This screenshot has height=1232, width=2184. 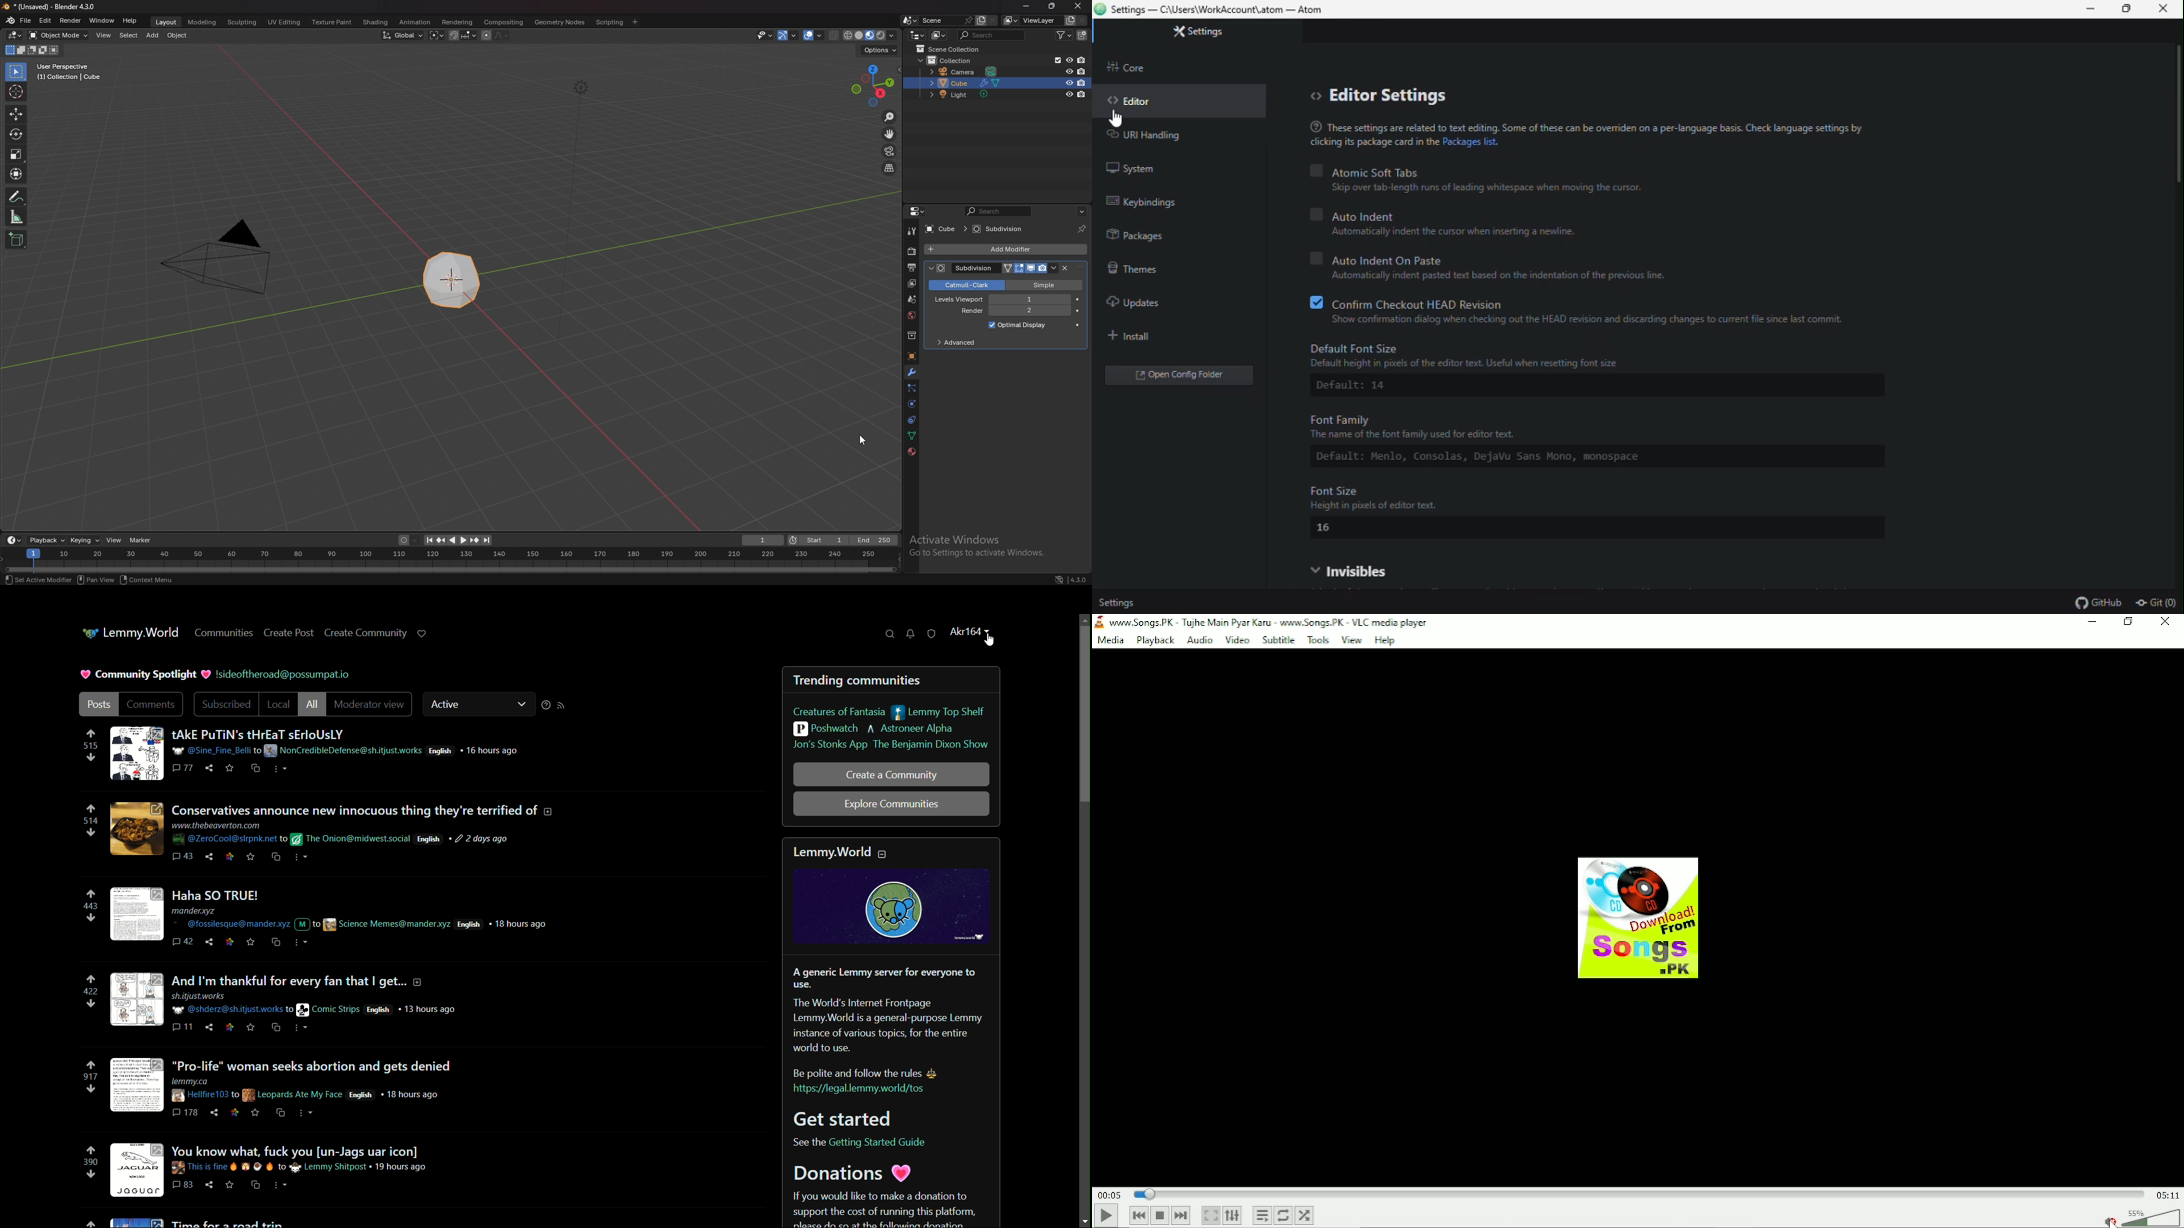 I want to click on add modifier, so click(x=1007, y=250).